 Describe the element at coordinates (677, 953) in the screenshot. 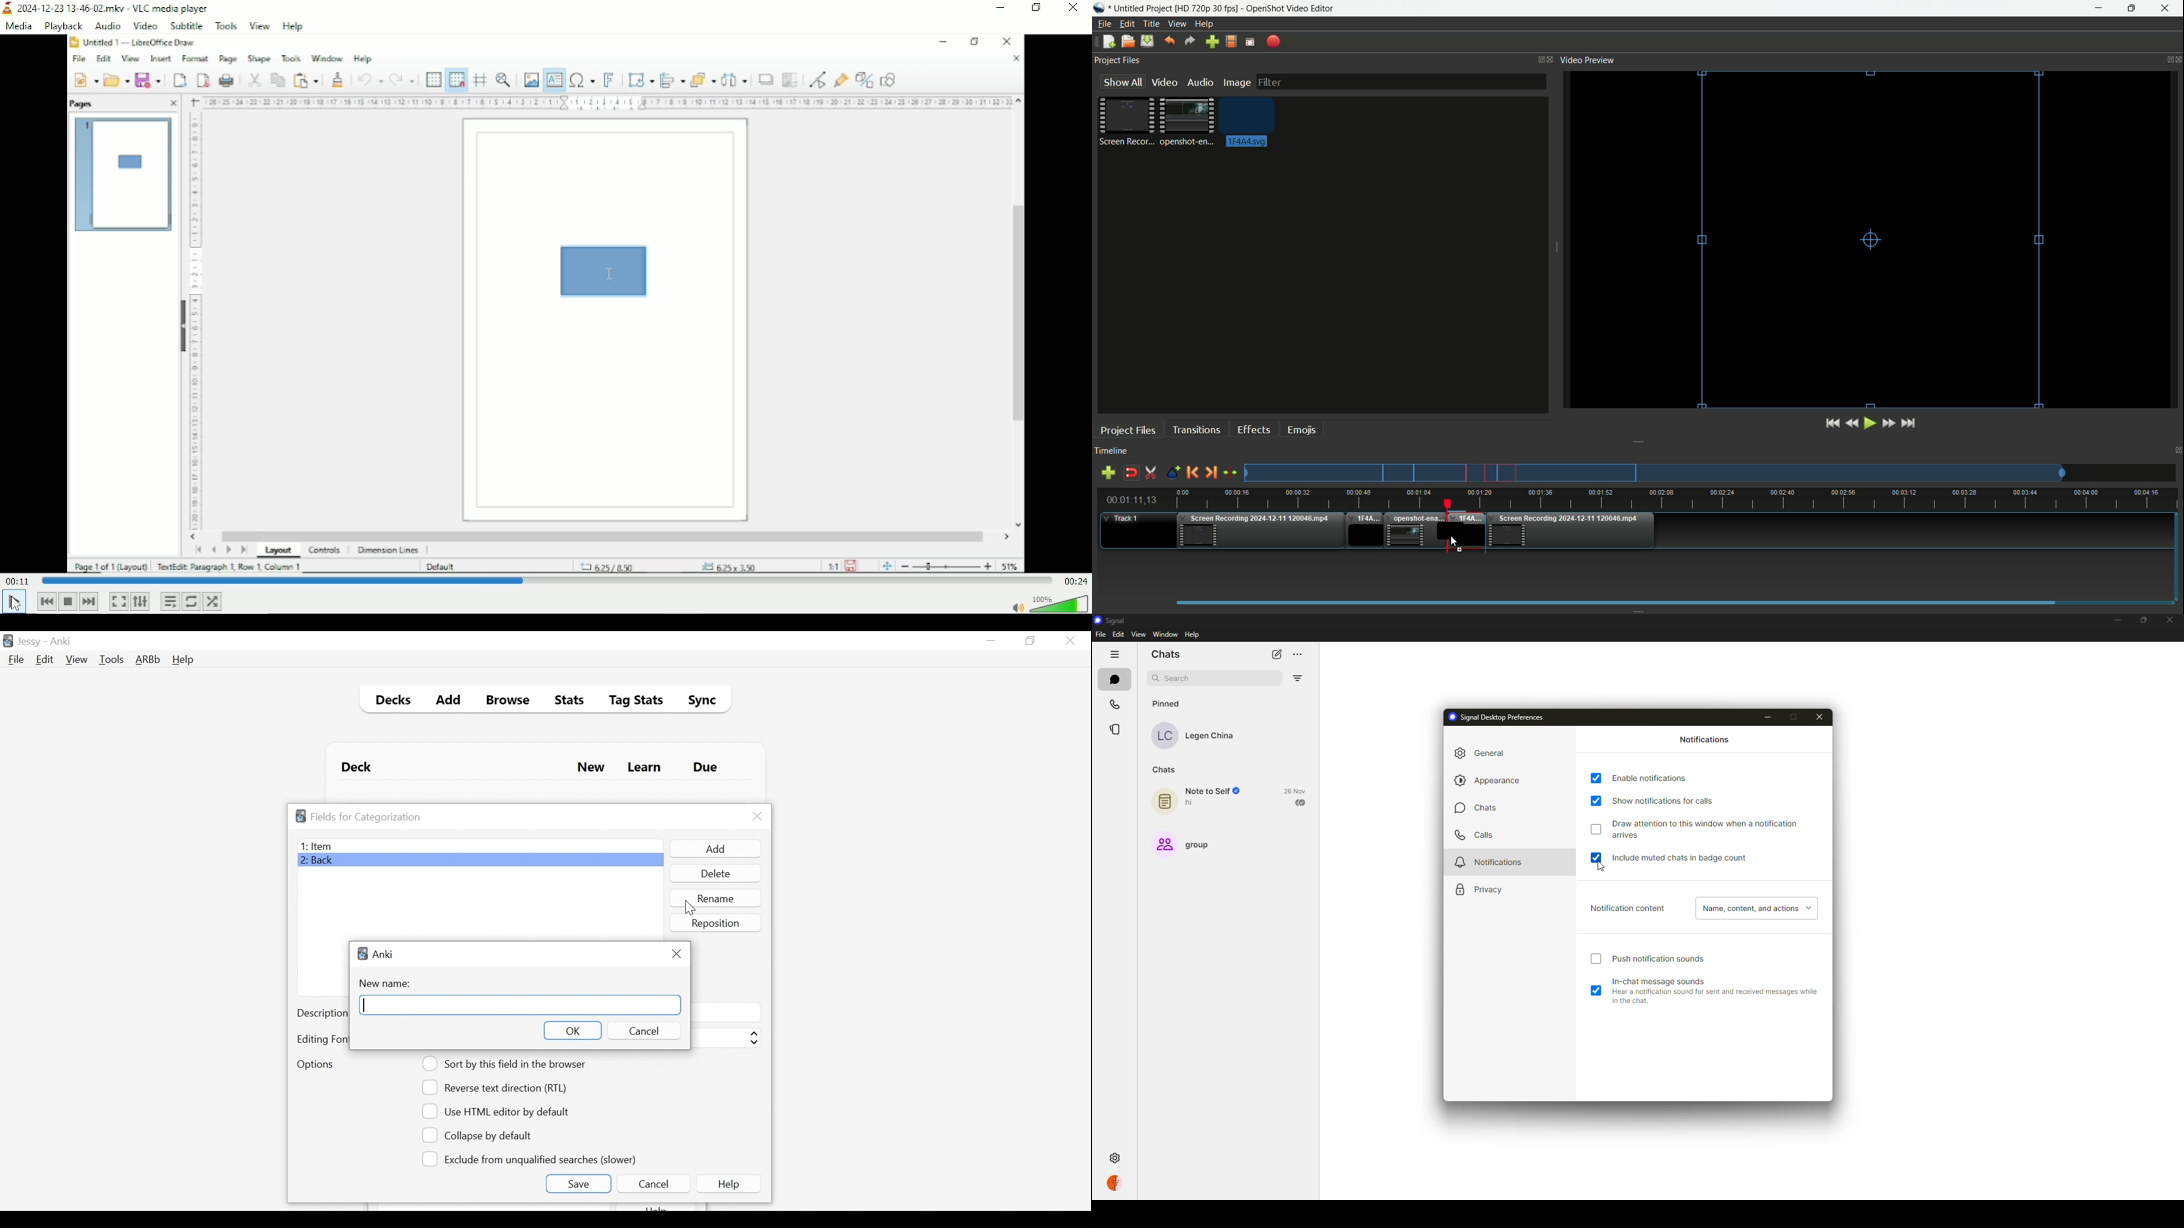

I see `Close` at that location.